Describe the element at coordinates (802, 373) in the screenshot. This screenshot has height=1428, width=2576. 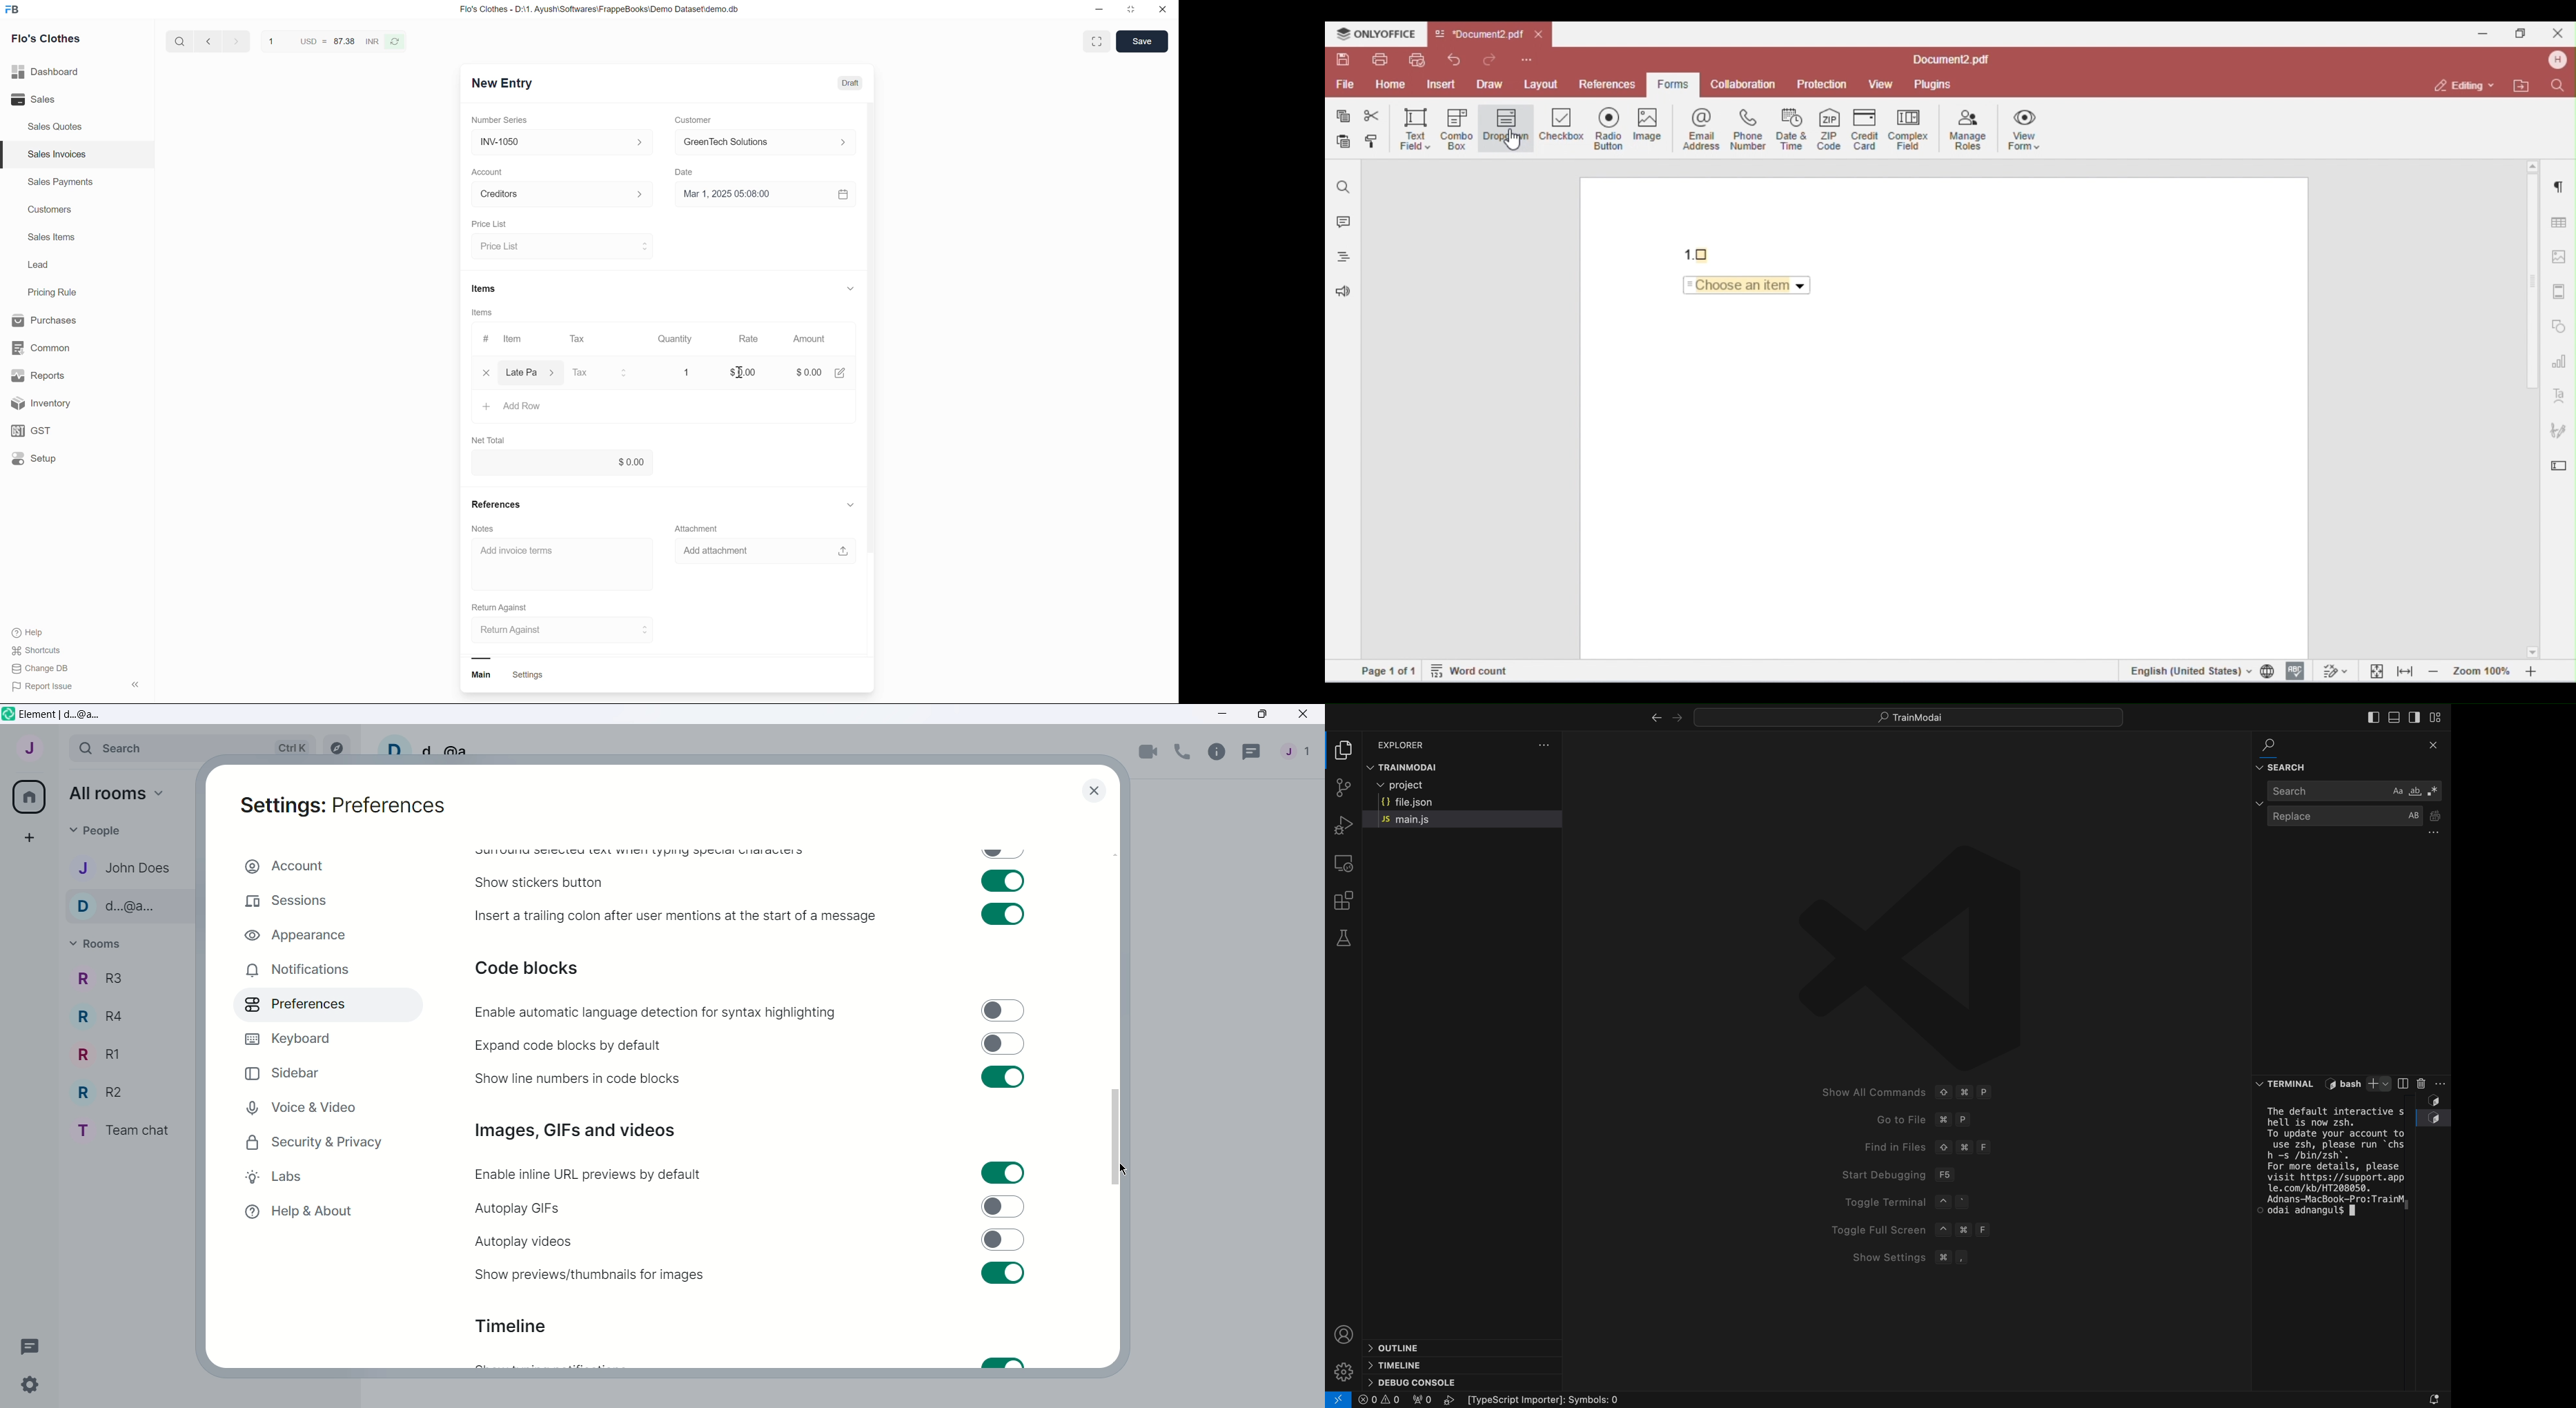
I see `amount ` at that location.